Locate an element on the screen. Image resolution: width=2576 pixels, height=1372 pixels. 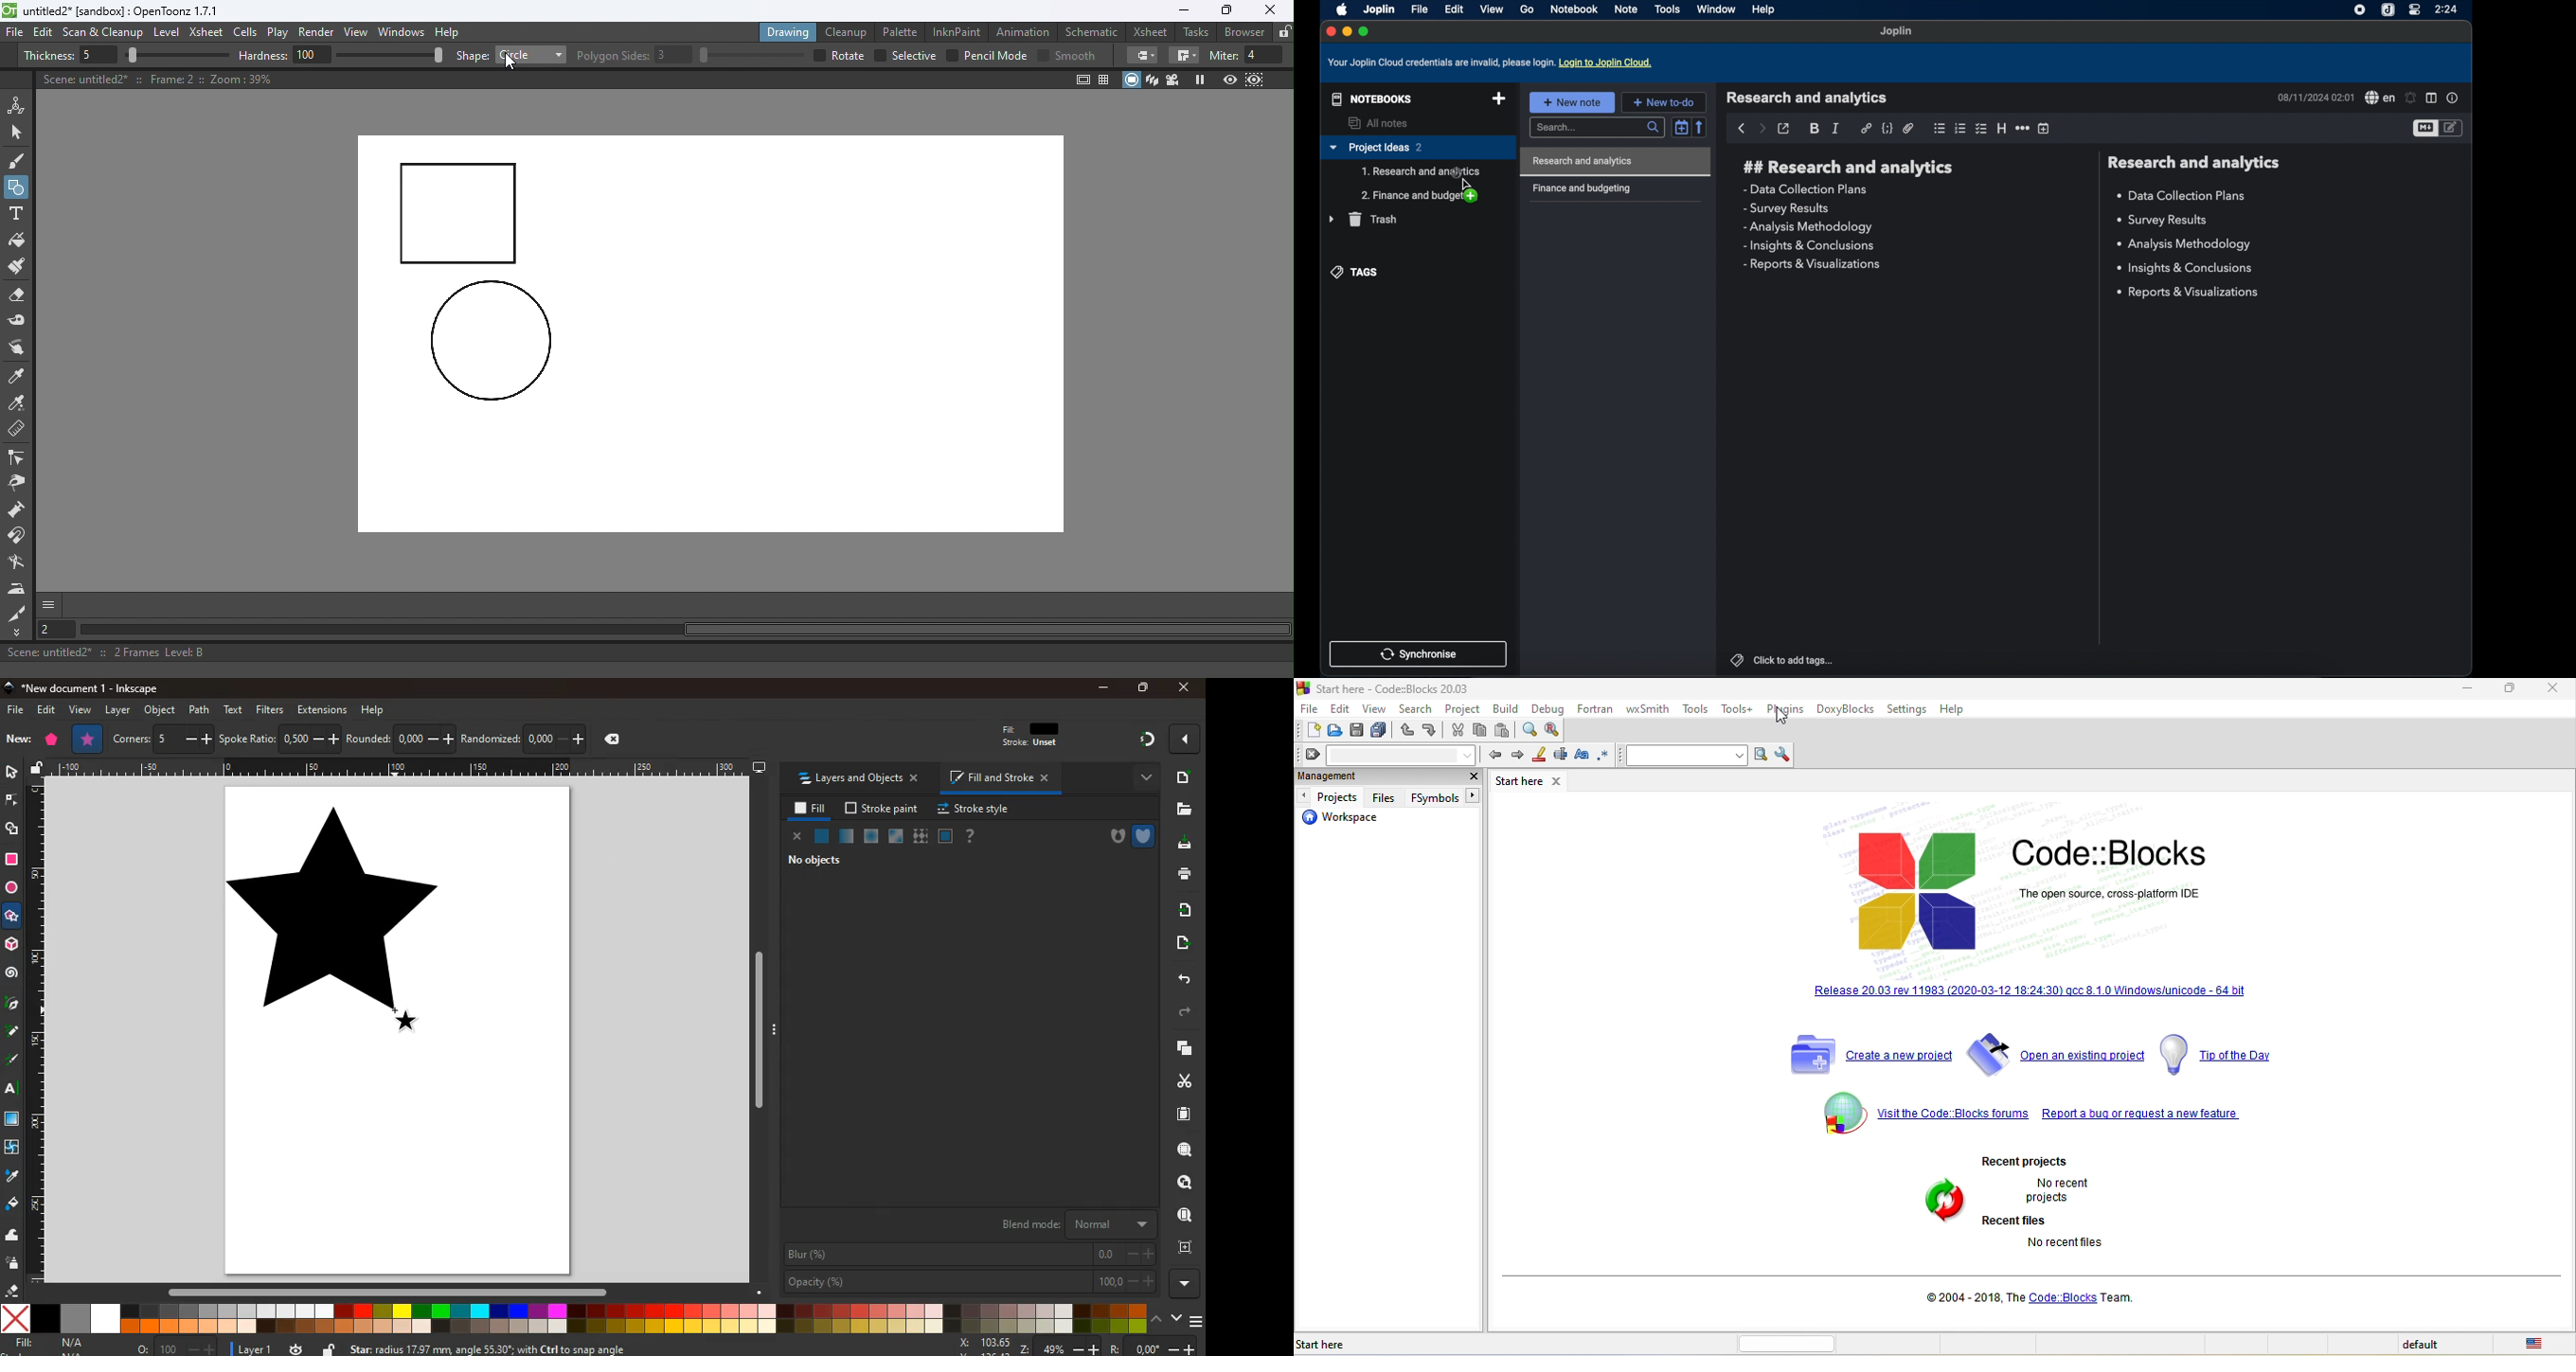
toggle sort order field is located at coordinates (1682, 126).